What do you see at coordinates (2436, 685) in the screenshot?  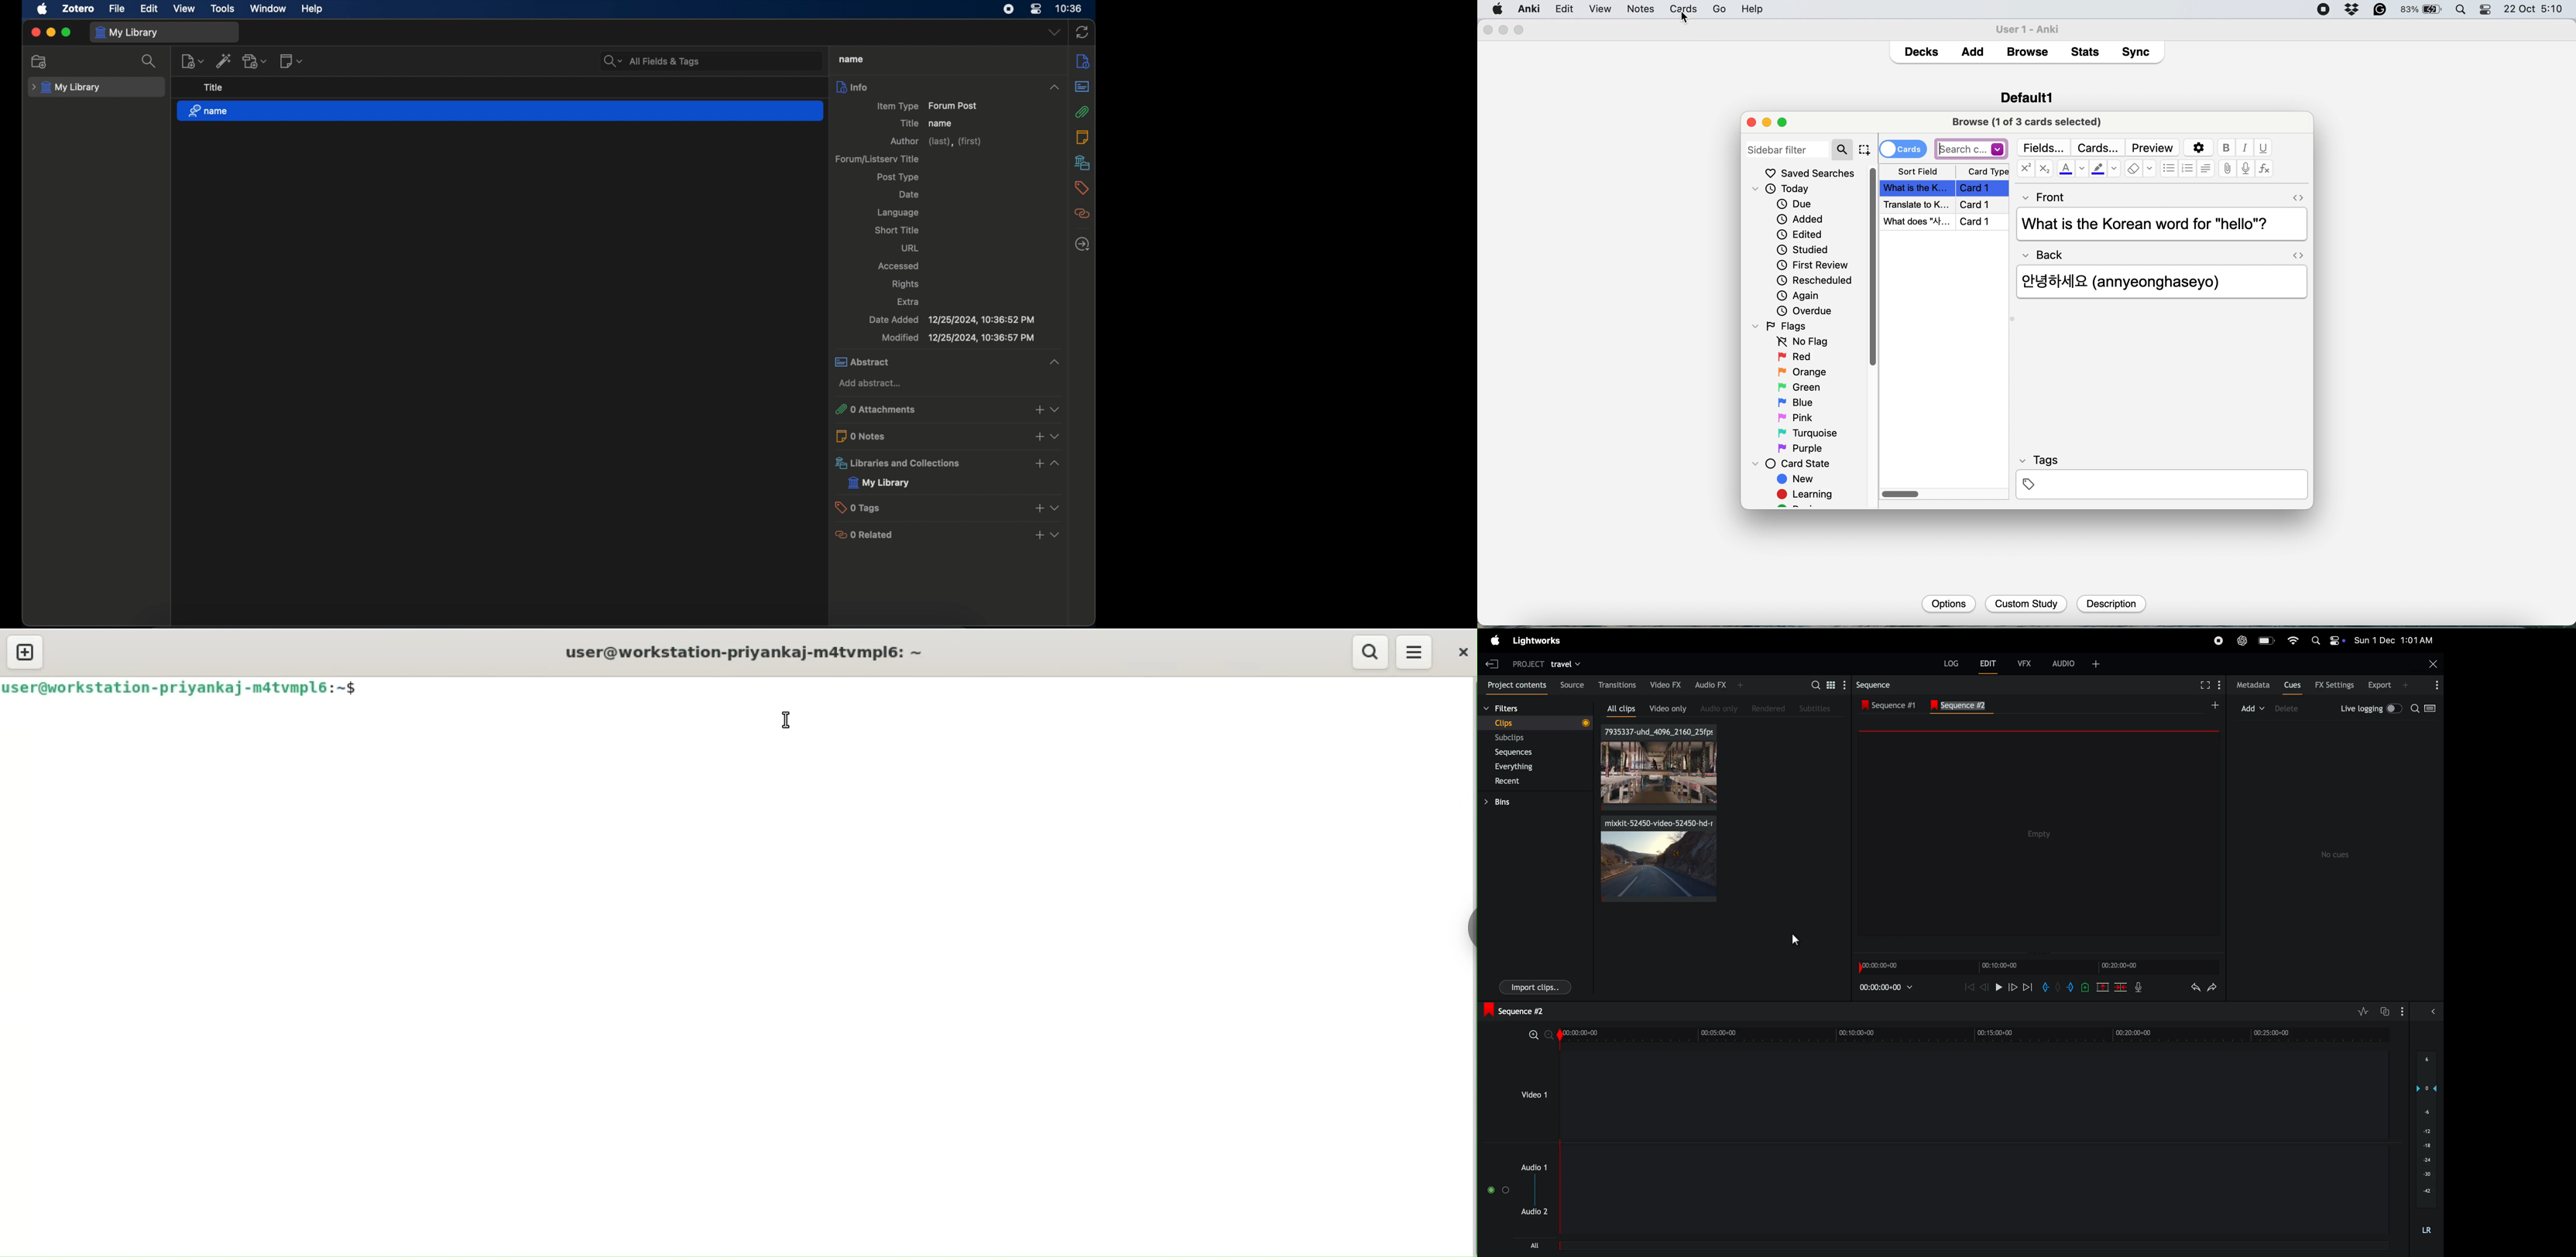 I see `options` at bounding box center [2436, 685].